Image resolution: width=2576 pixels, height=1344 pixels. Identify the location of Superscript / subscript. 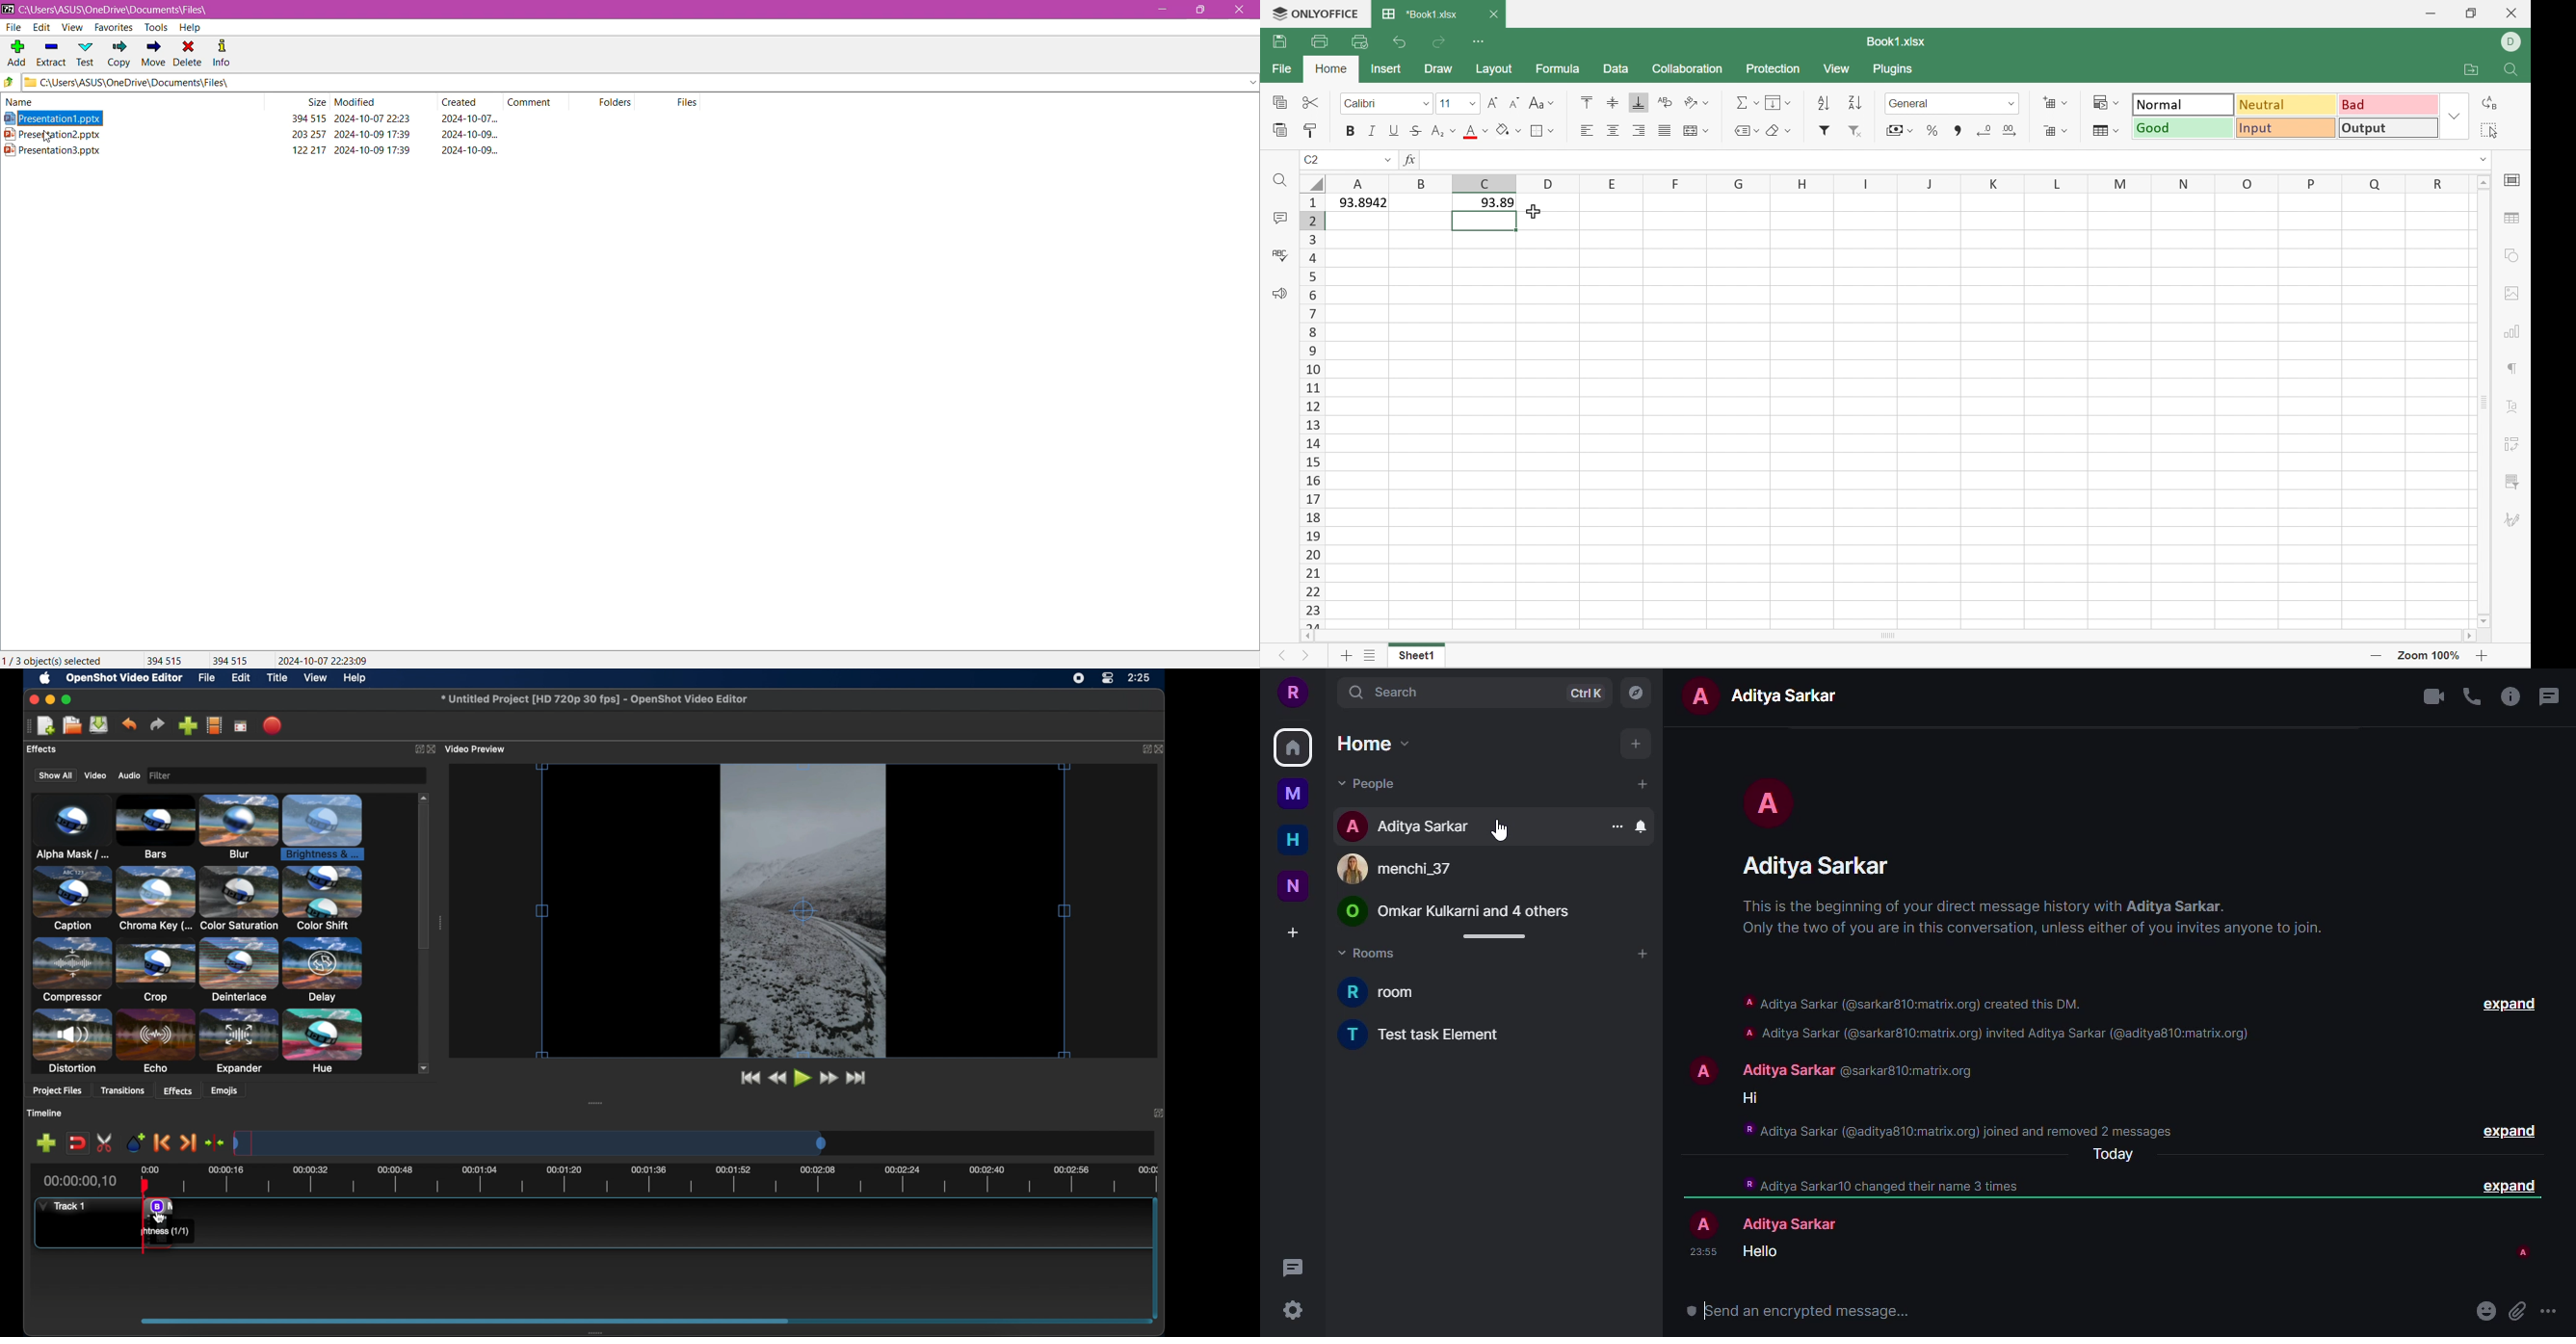
(1445, 130).